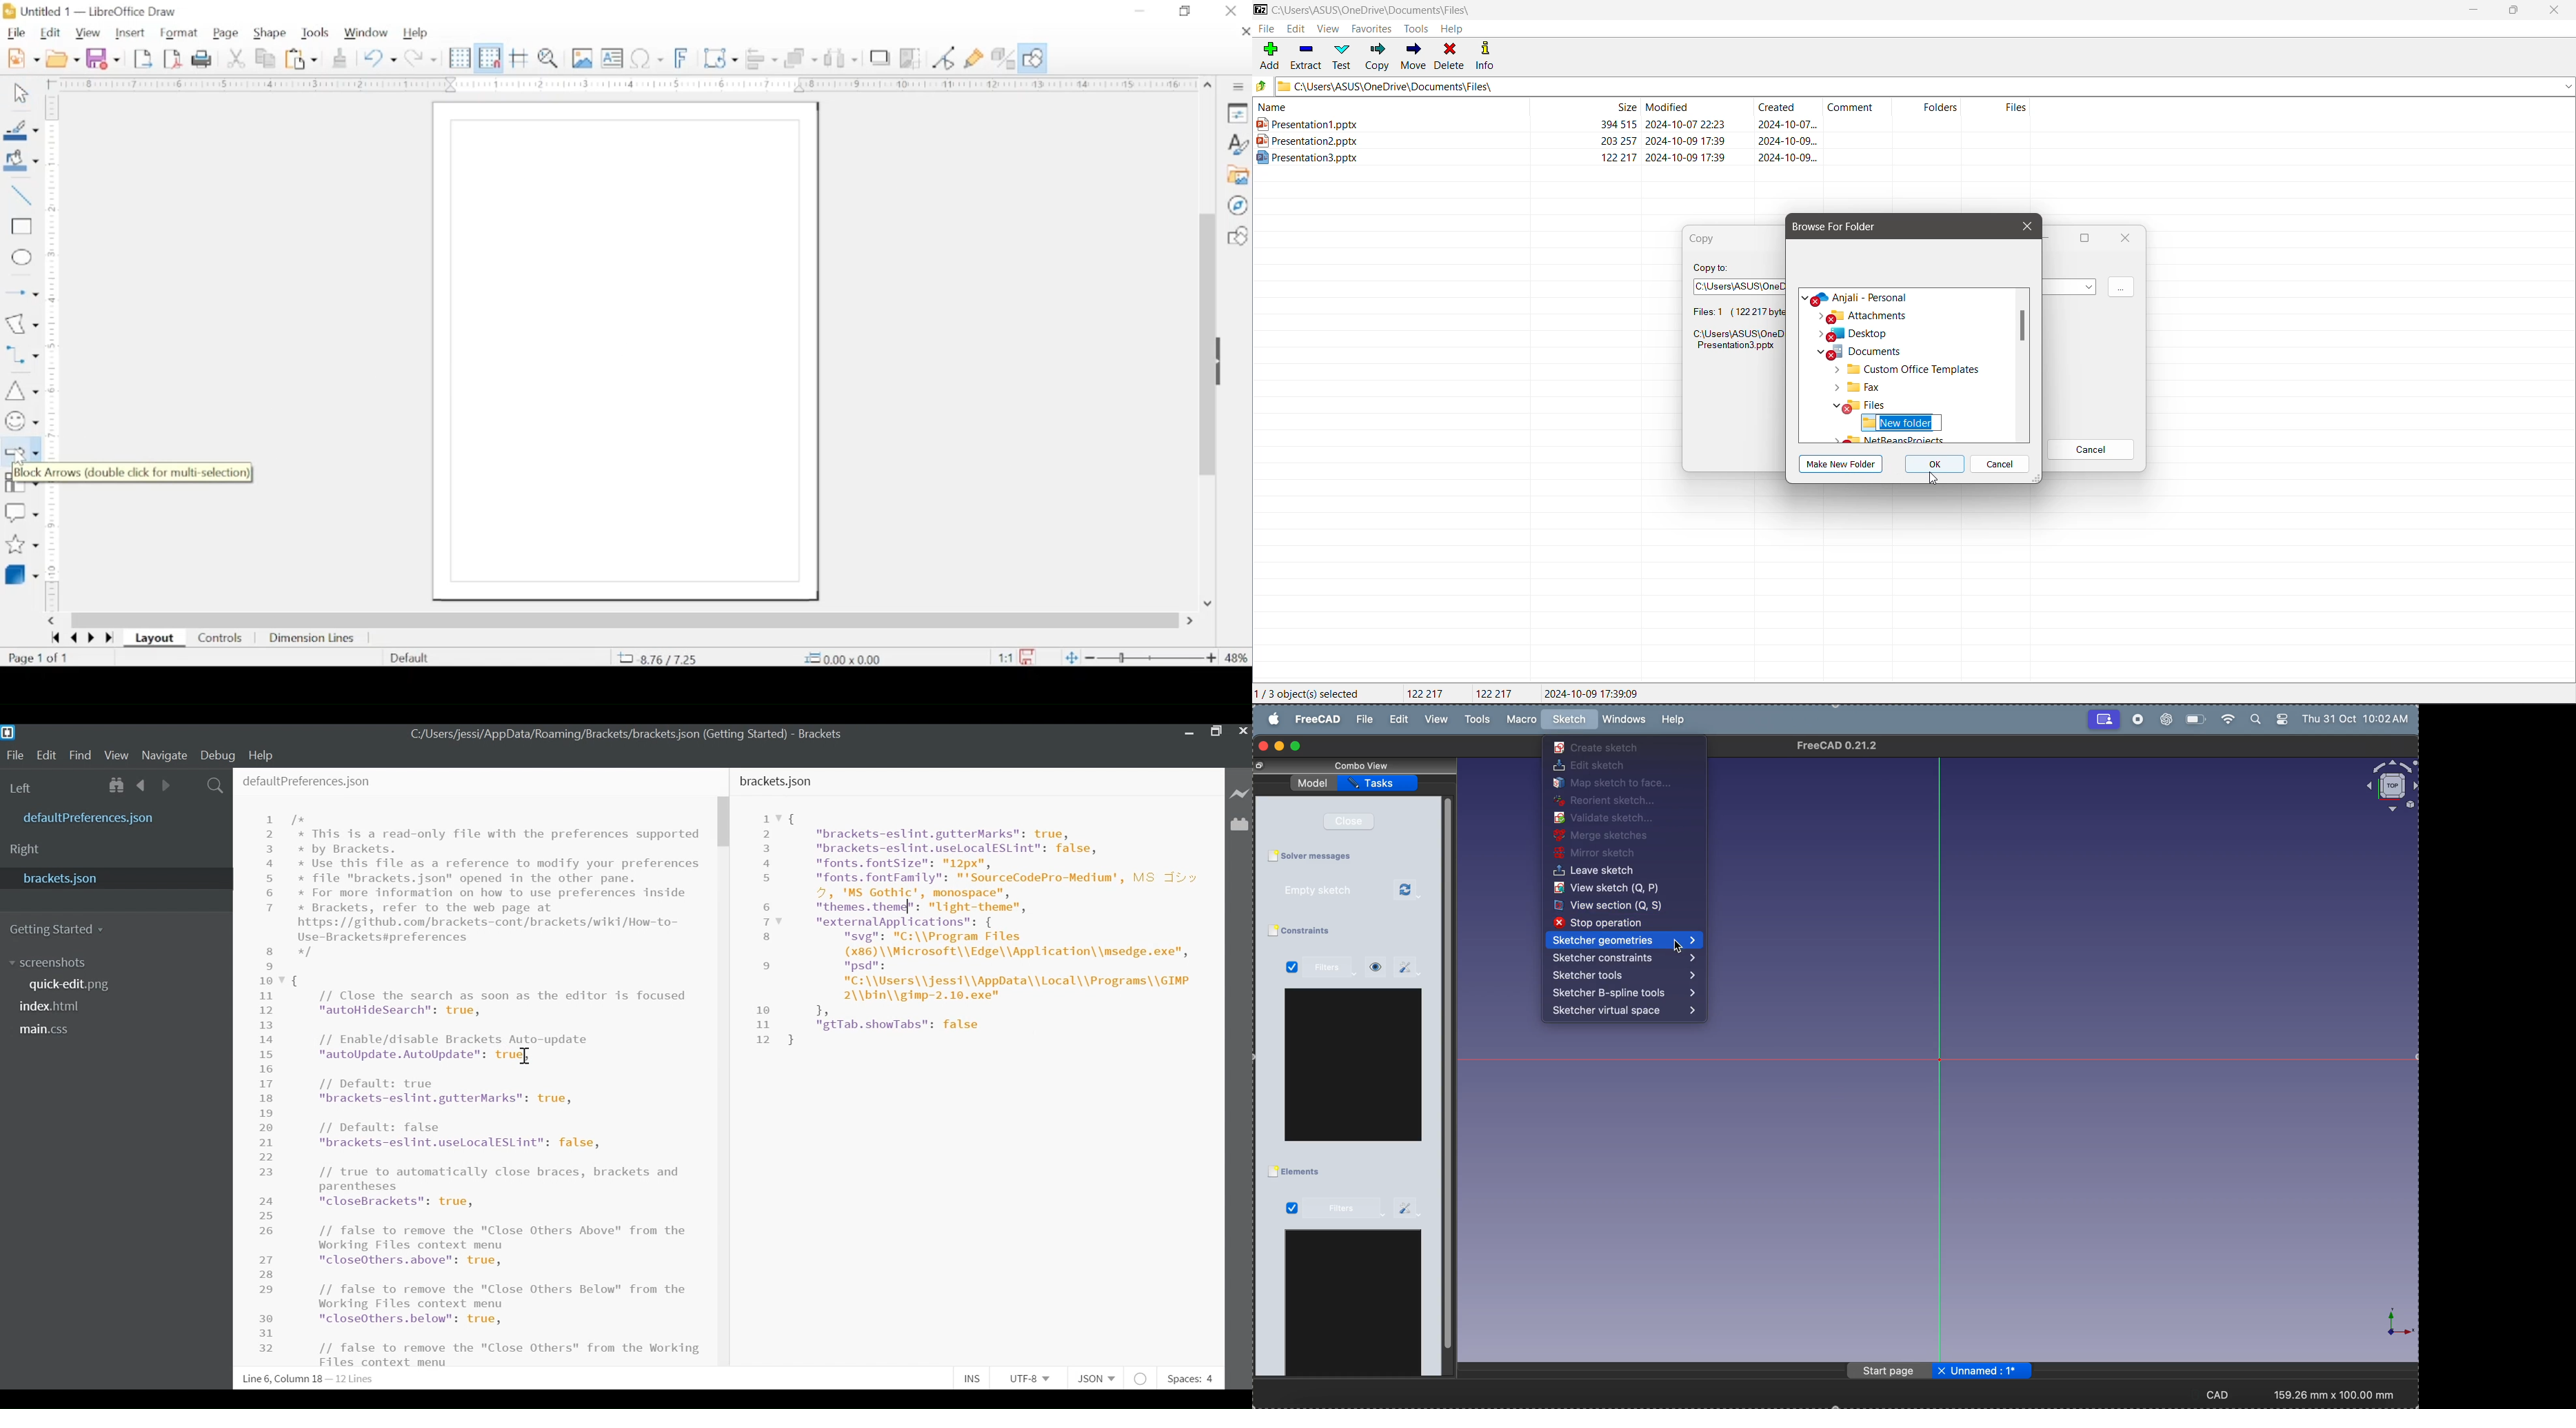  What do you see at coordinates (912, 57) in the screenshot?
I see `crop image` at bounding box center [912, 57].